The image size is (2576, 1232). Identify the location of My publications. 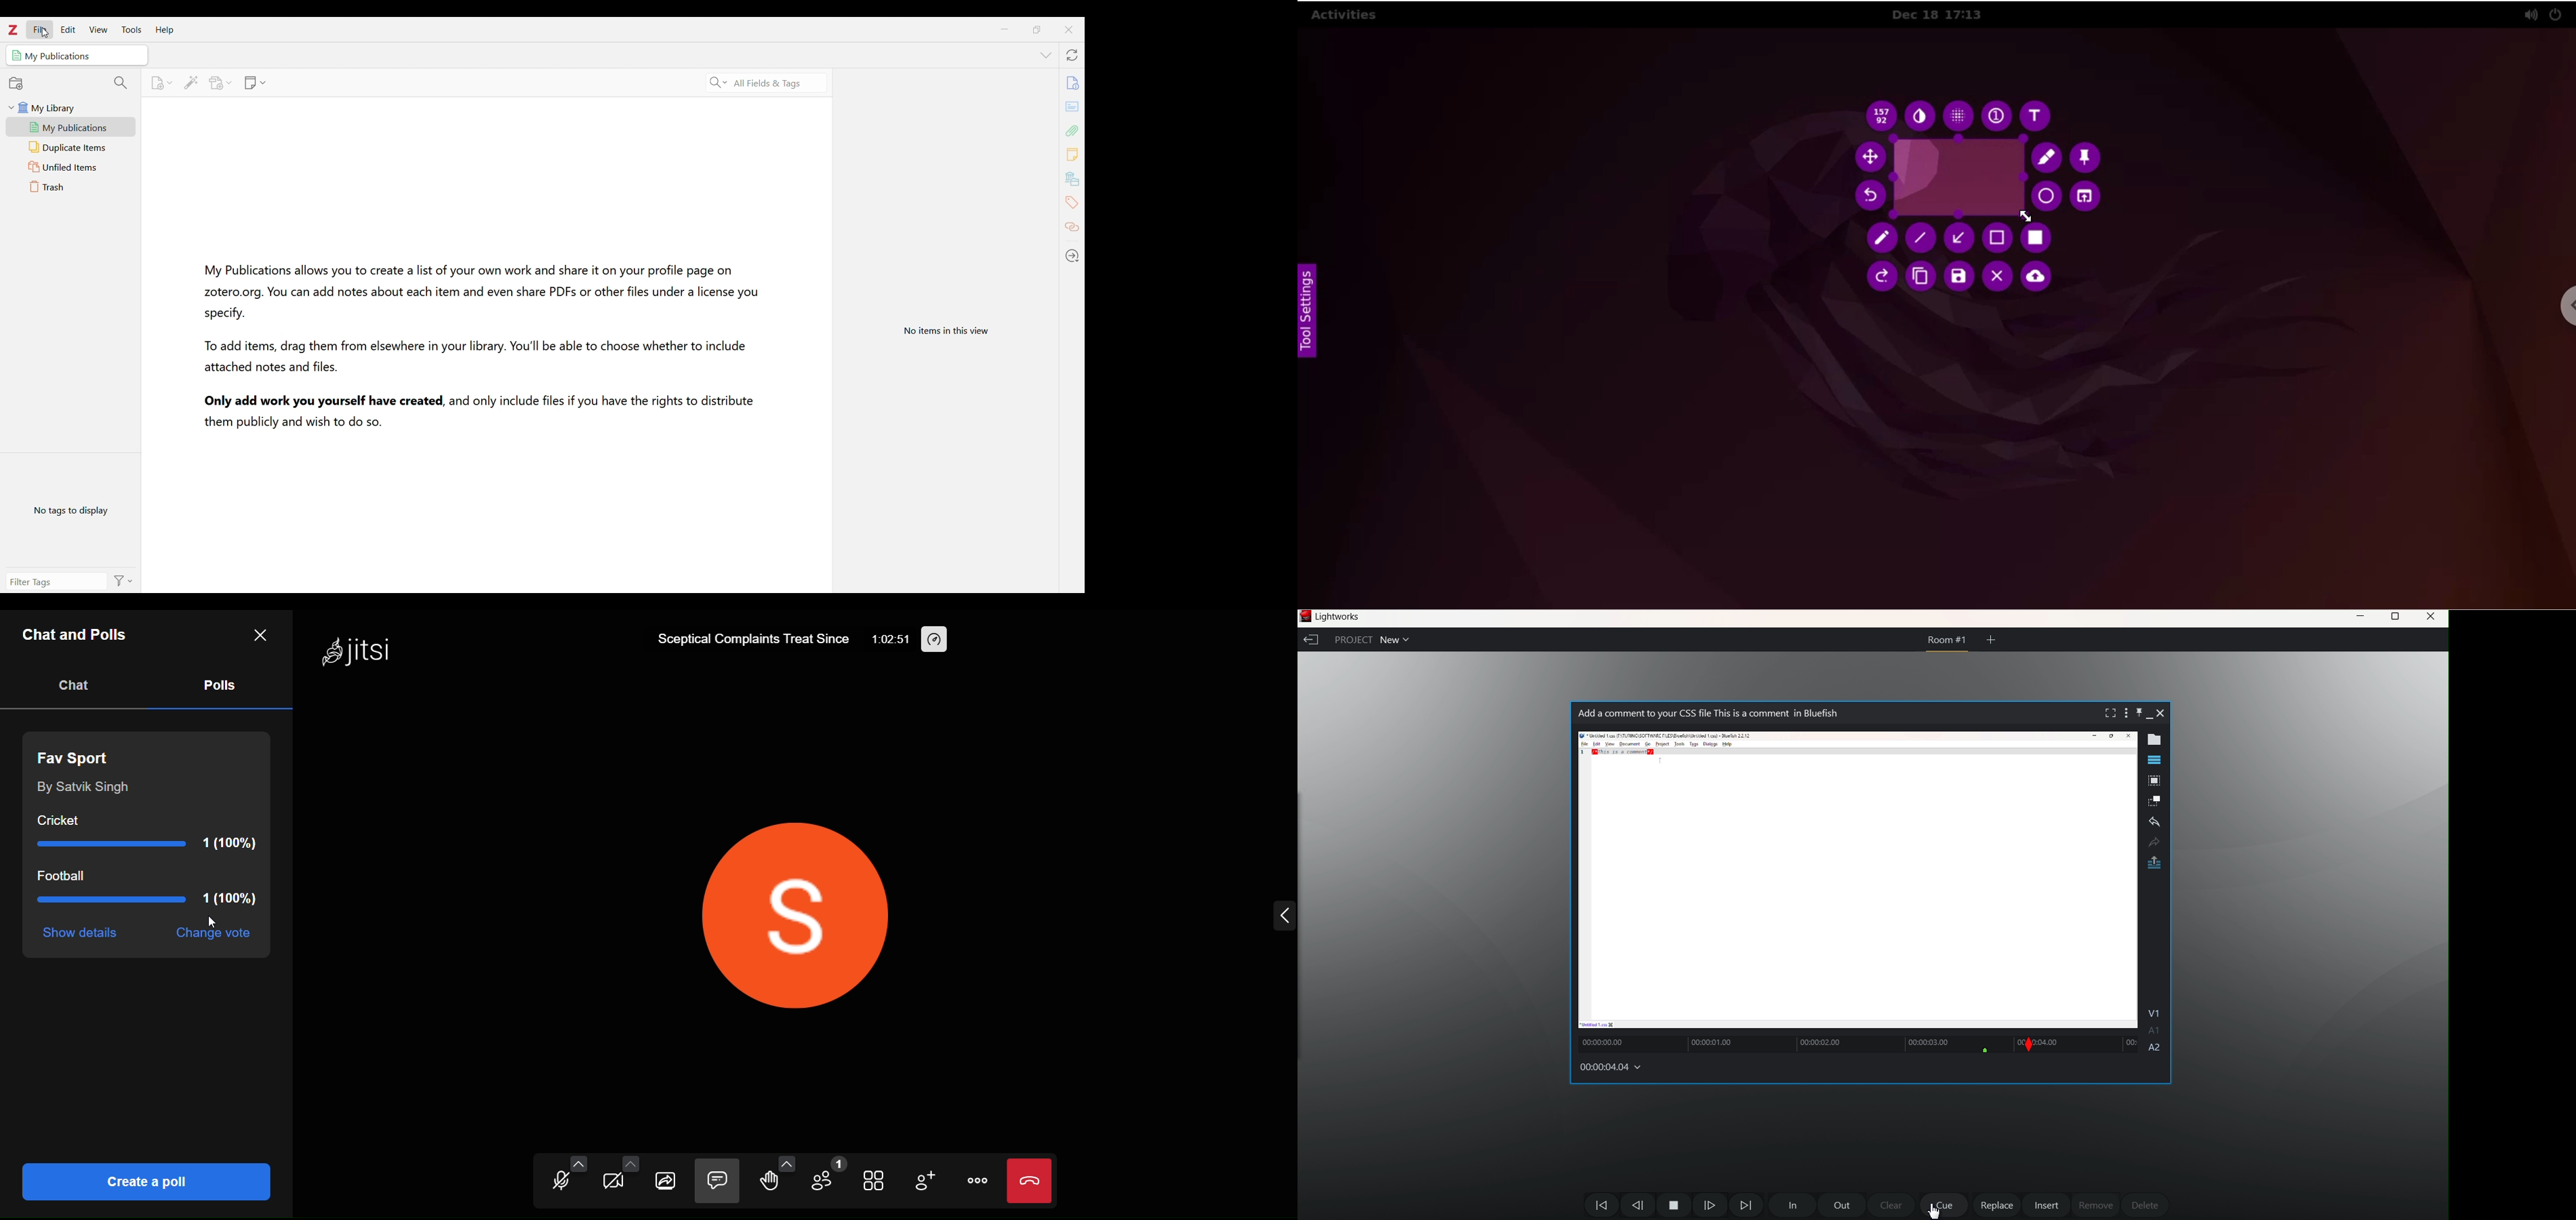
(71, 127).